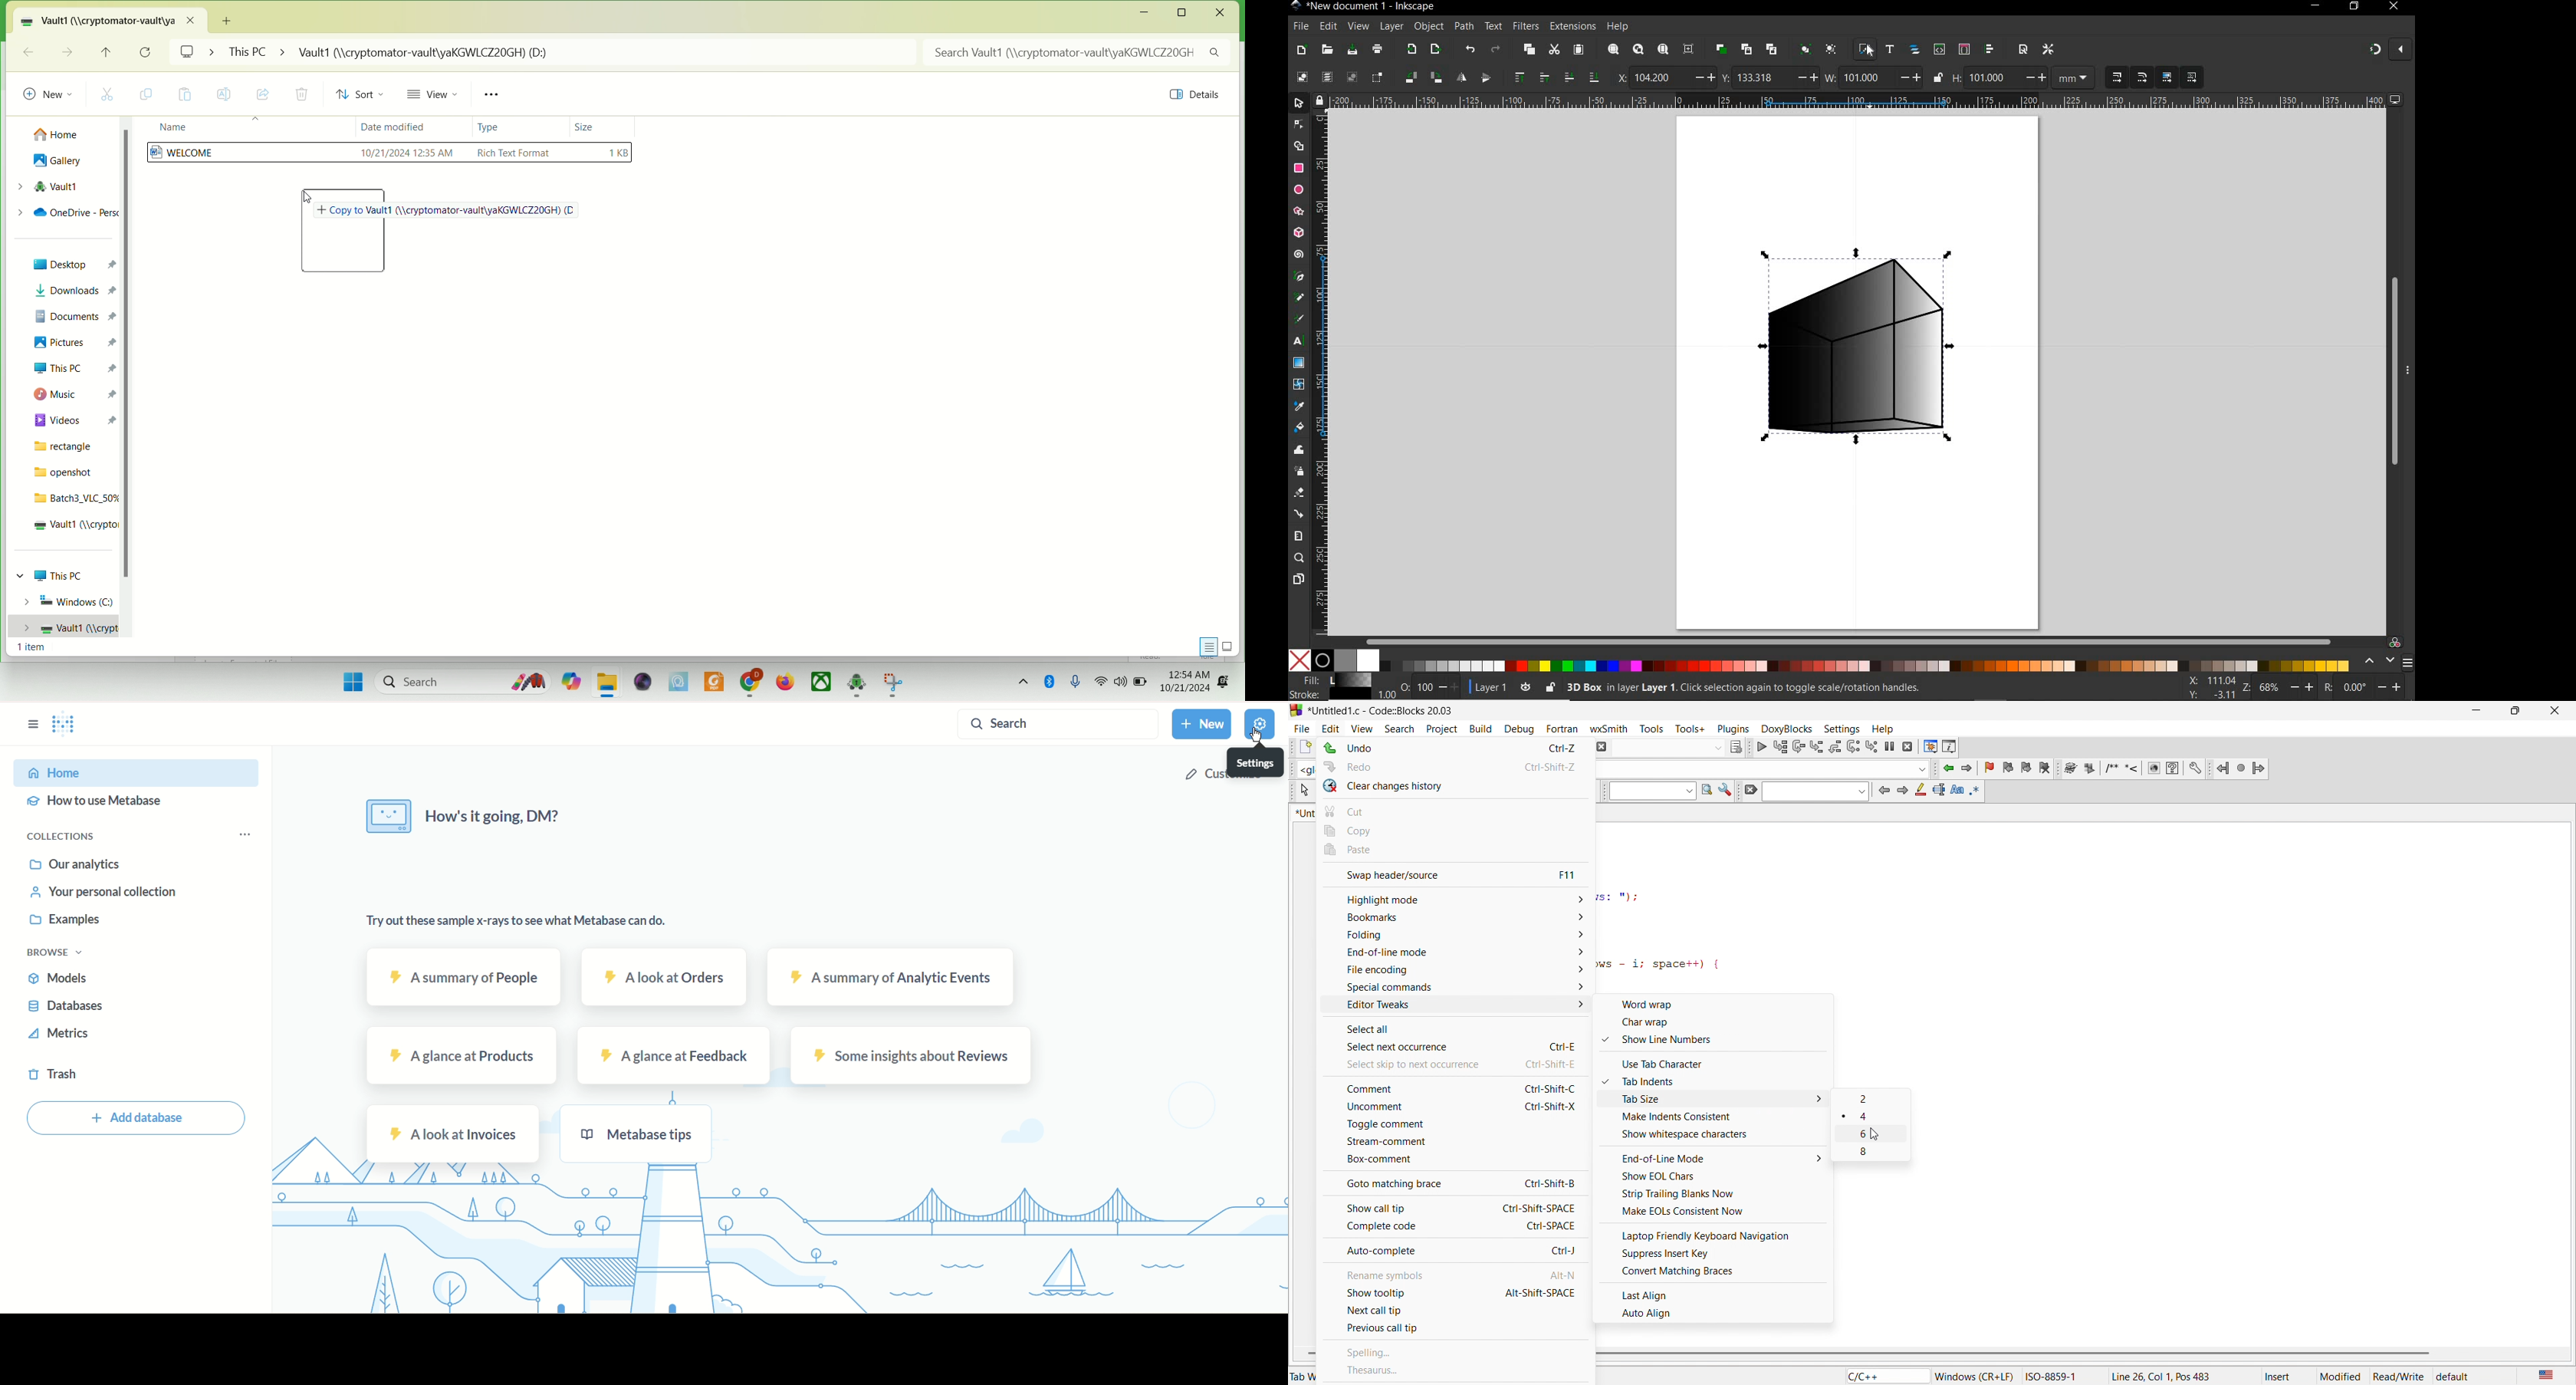  I want to click on close, so click(2557, 709).